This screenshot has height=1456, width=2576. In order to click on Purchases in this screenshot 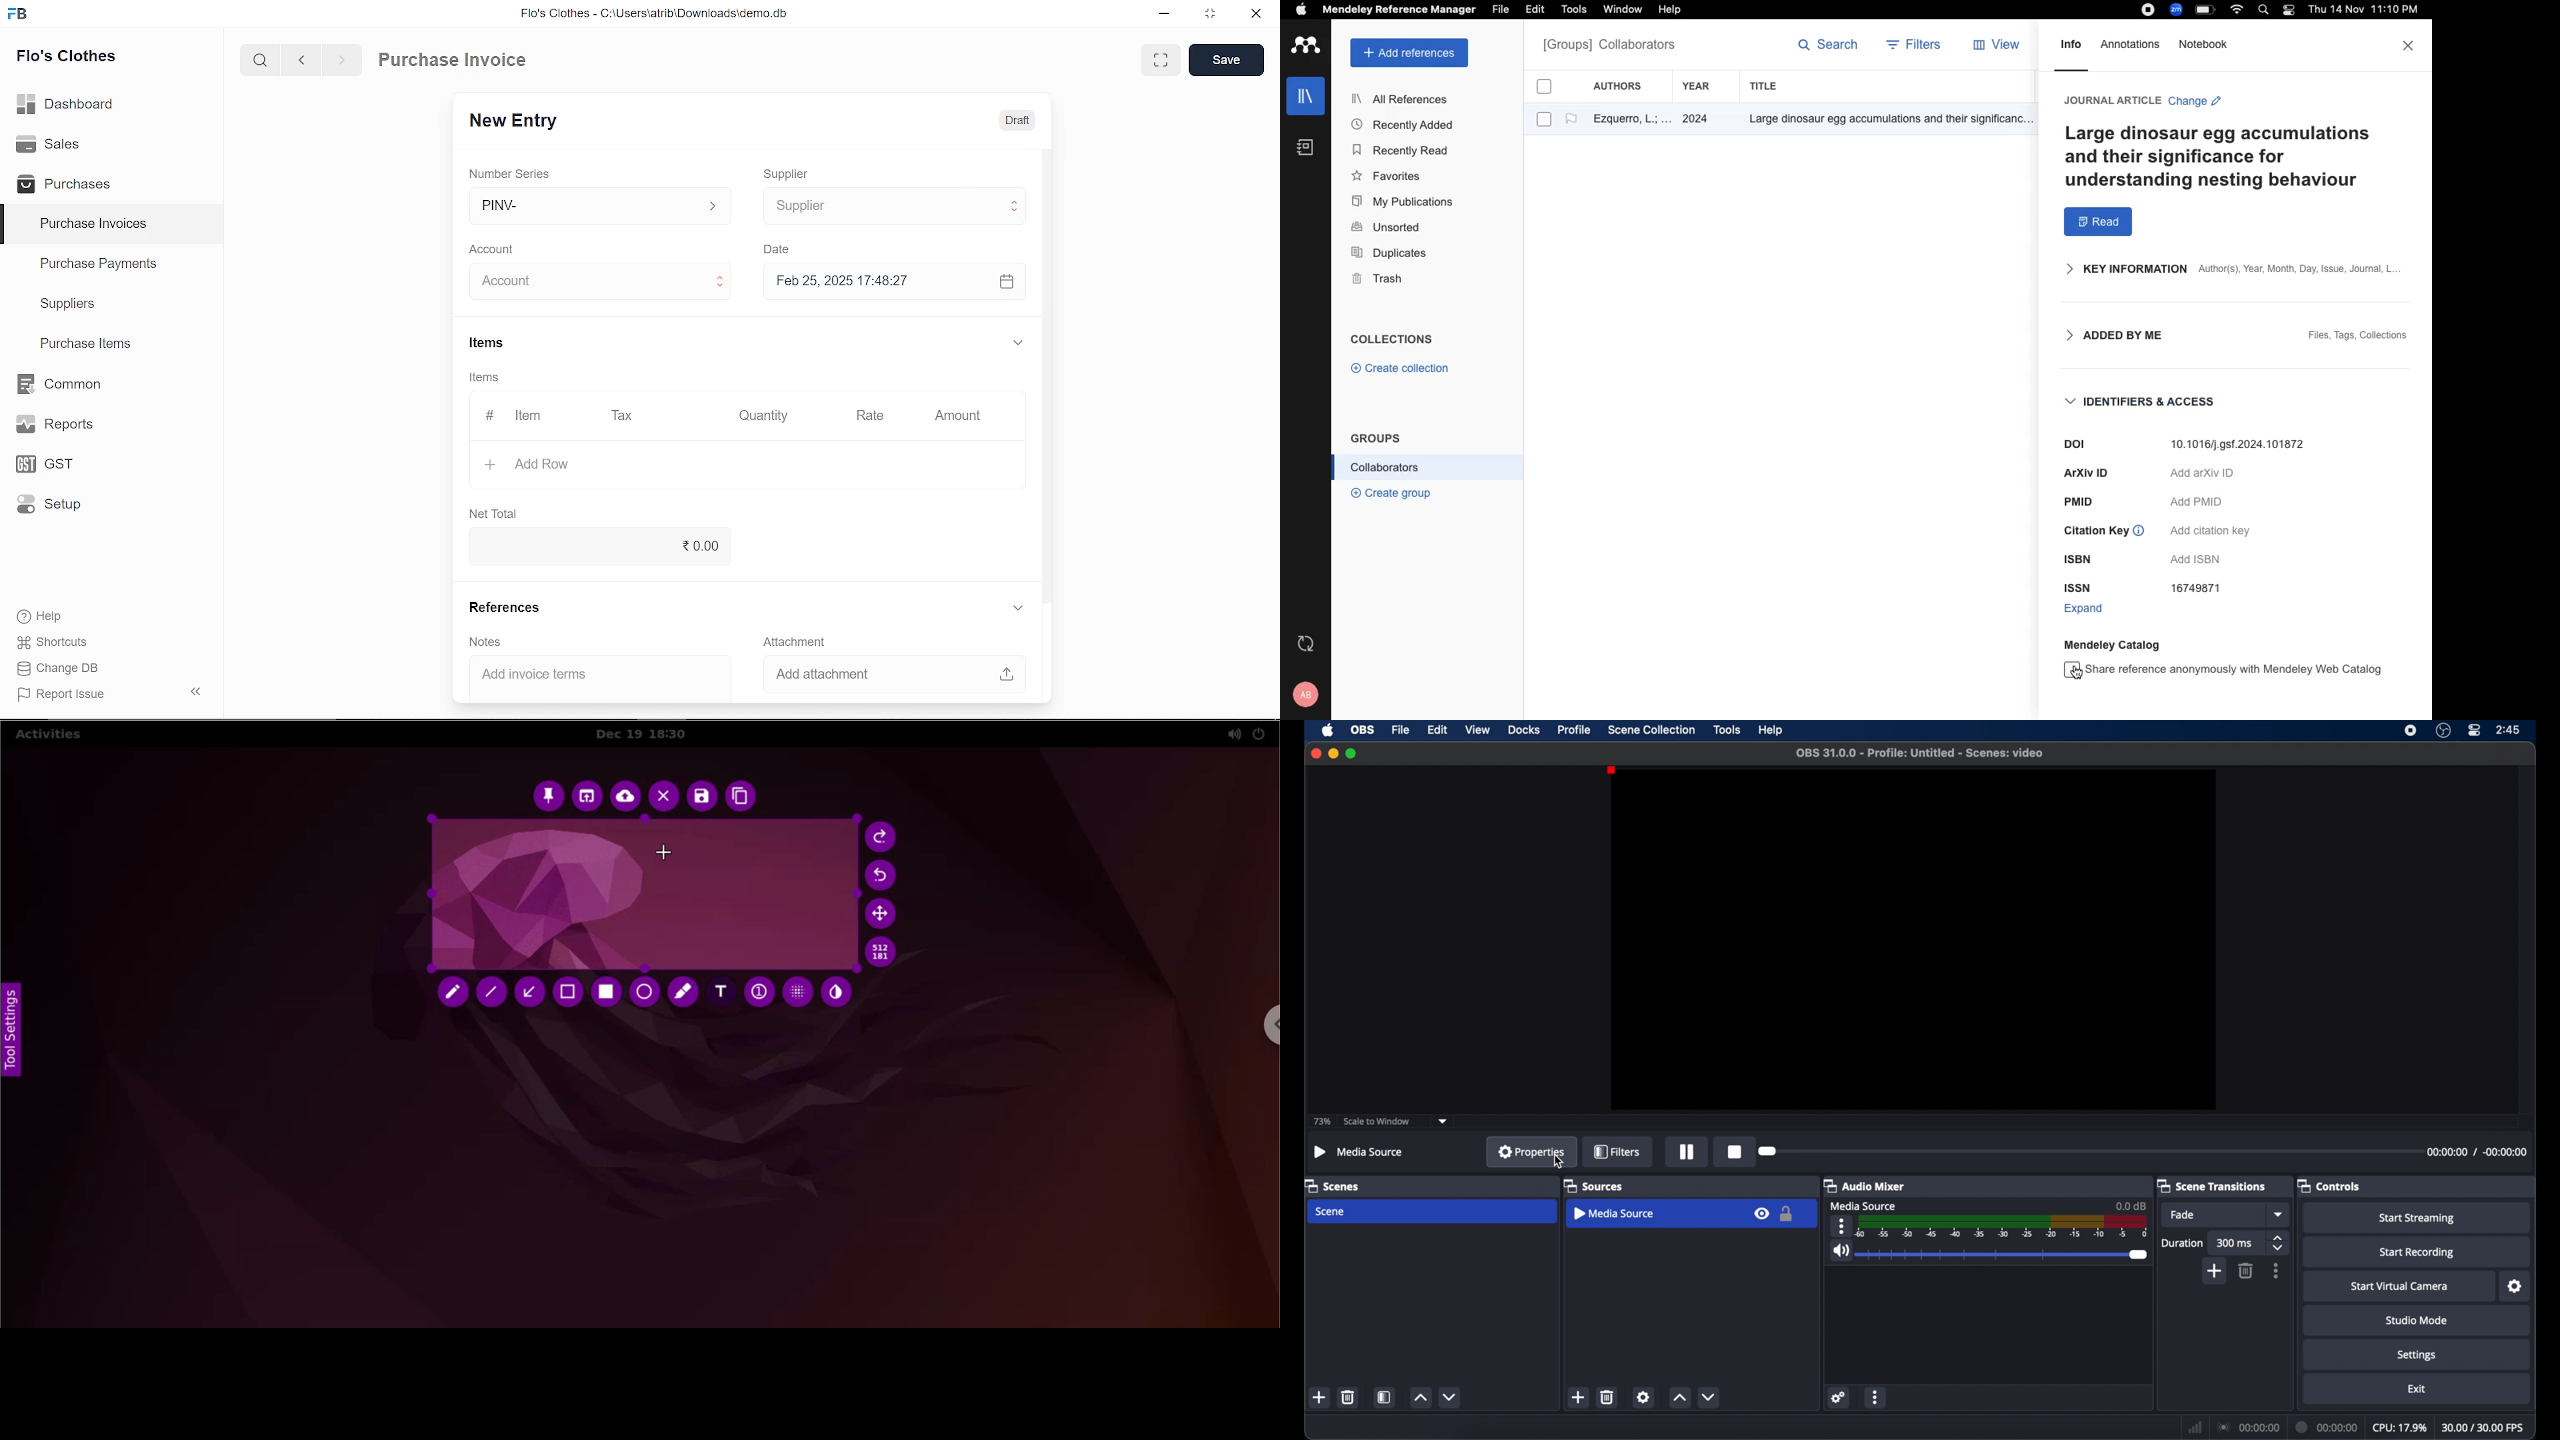, I will do `click(64, 182)`.